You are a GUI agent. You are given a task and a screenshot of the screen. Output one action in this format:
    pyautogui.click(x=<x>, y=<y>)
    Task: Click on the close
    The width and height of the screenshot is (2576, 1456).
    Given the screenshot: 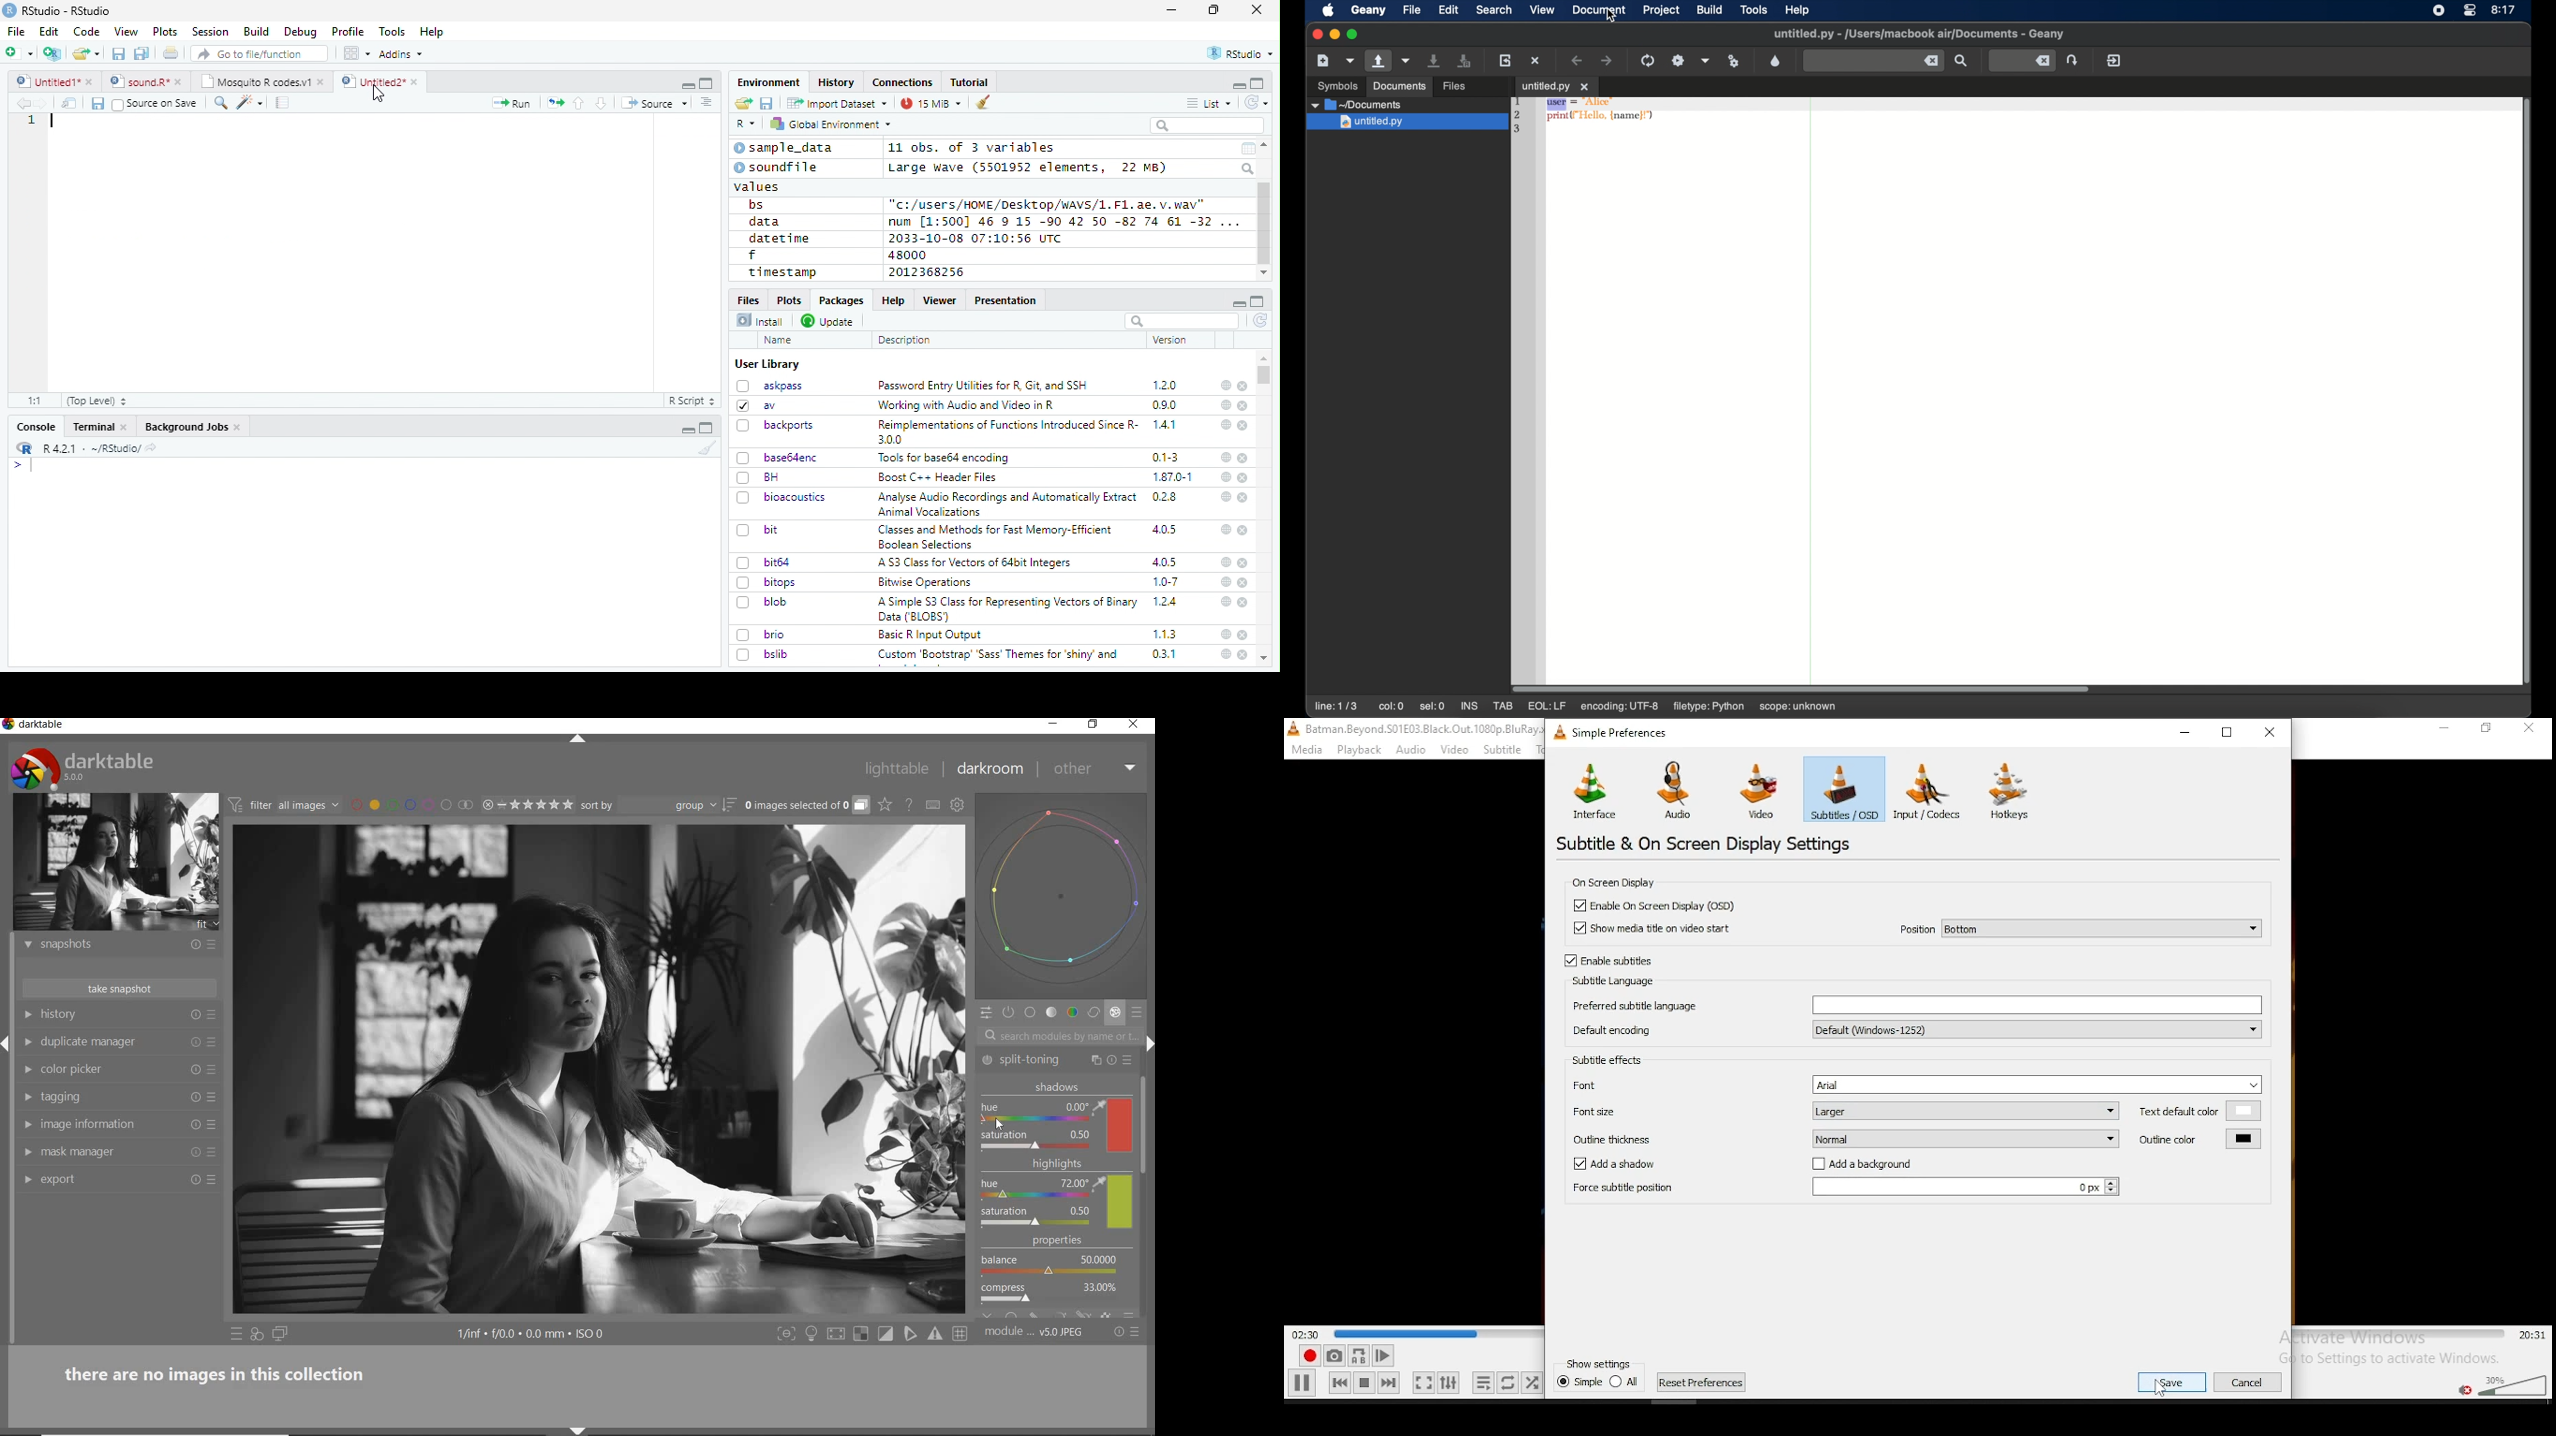 What is the action you would take?
    pyautogui.click(x=1244, y=478)
    